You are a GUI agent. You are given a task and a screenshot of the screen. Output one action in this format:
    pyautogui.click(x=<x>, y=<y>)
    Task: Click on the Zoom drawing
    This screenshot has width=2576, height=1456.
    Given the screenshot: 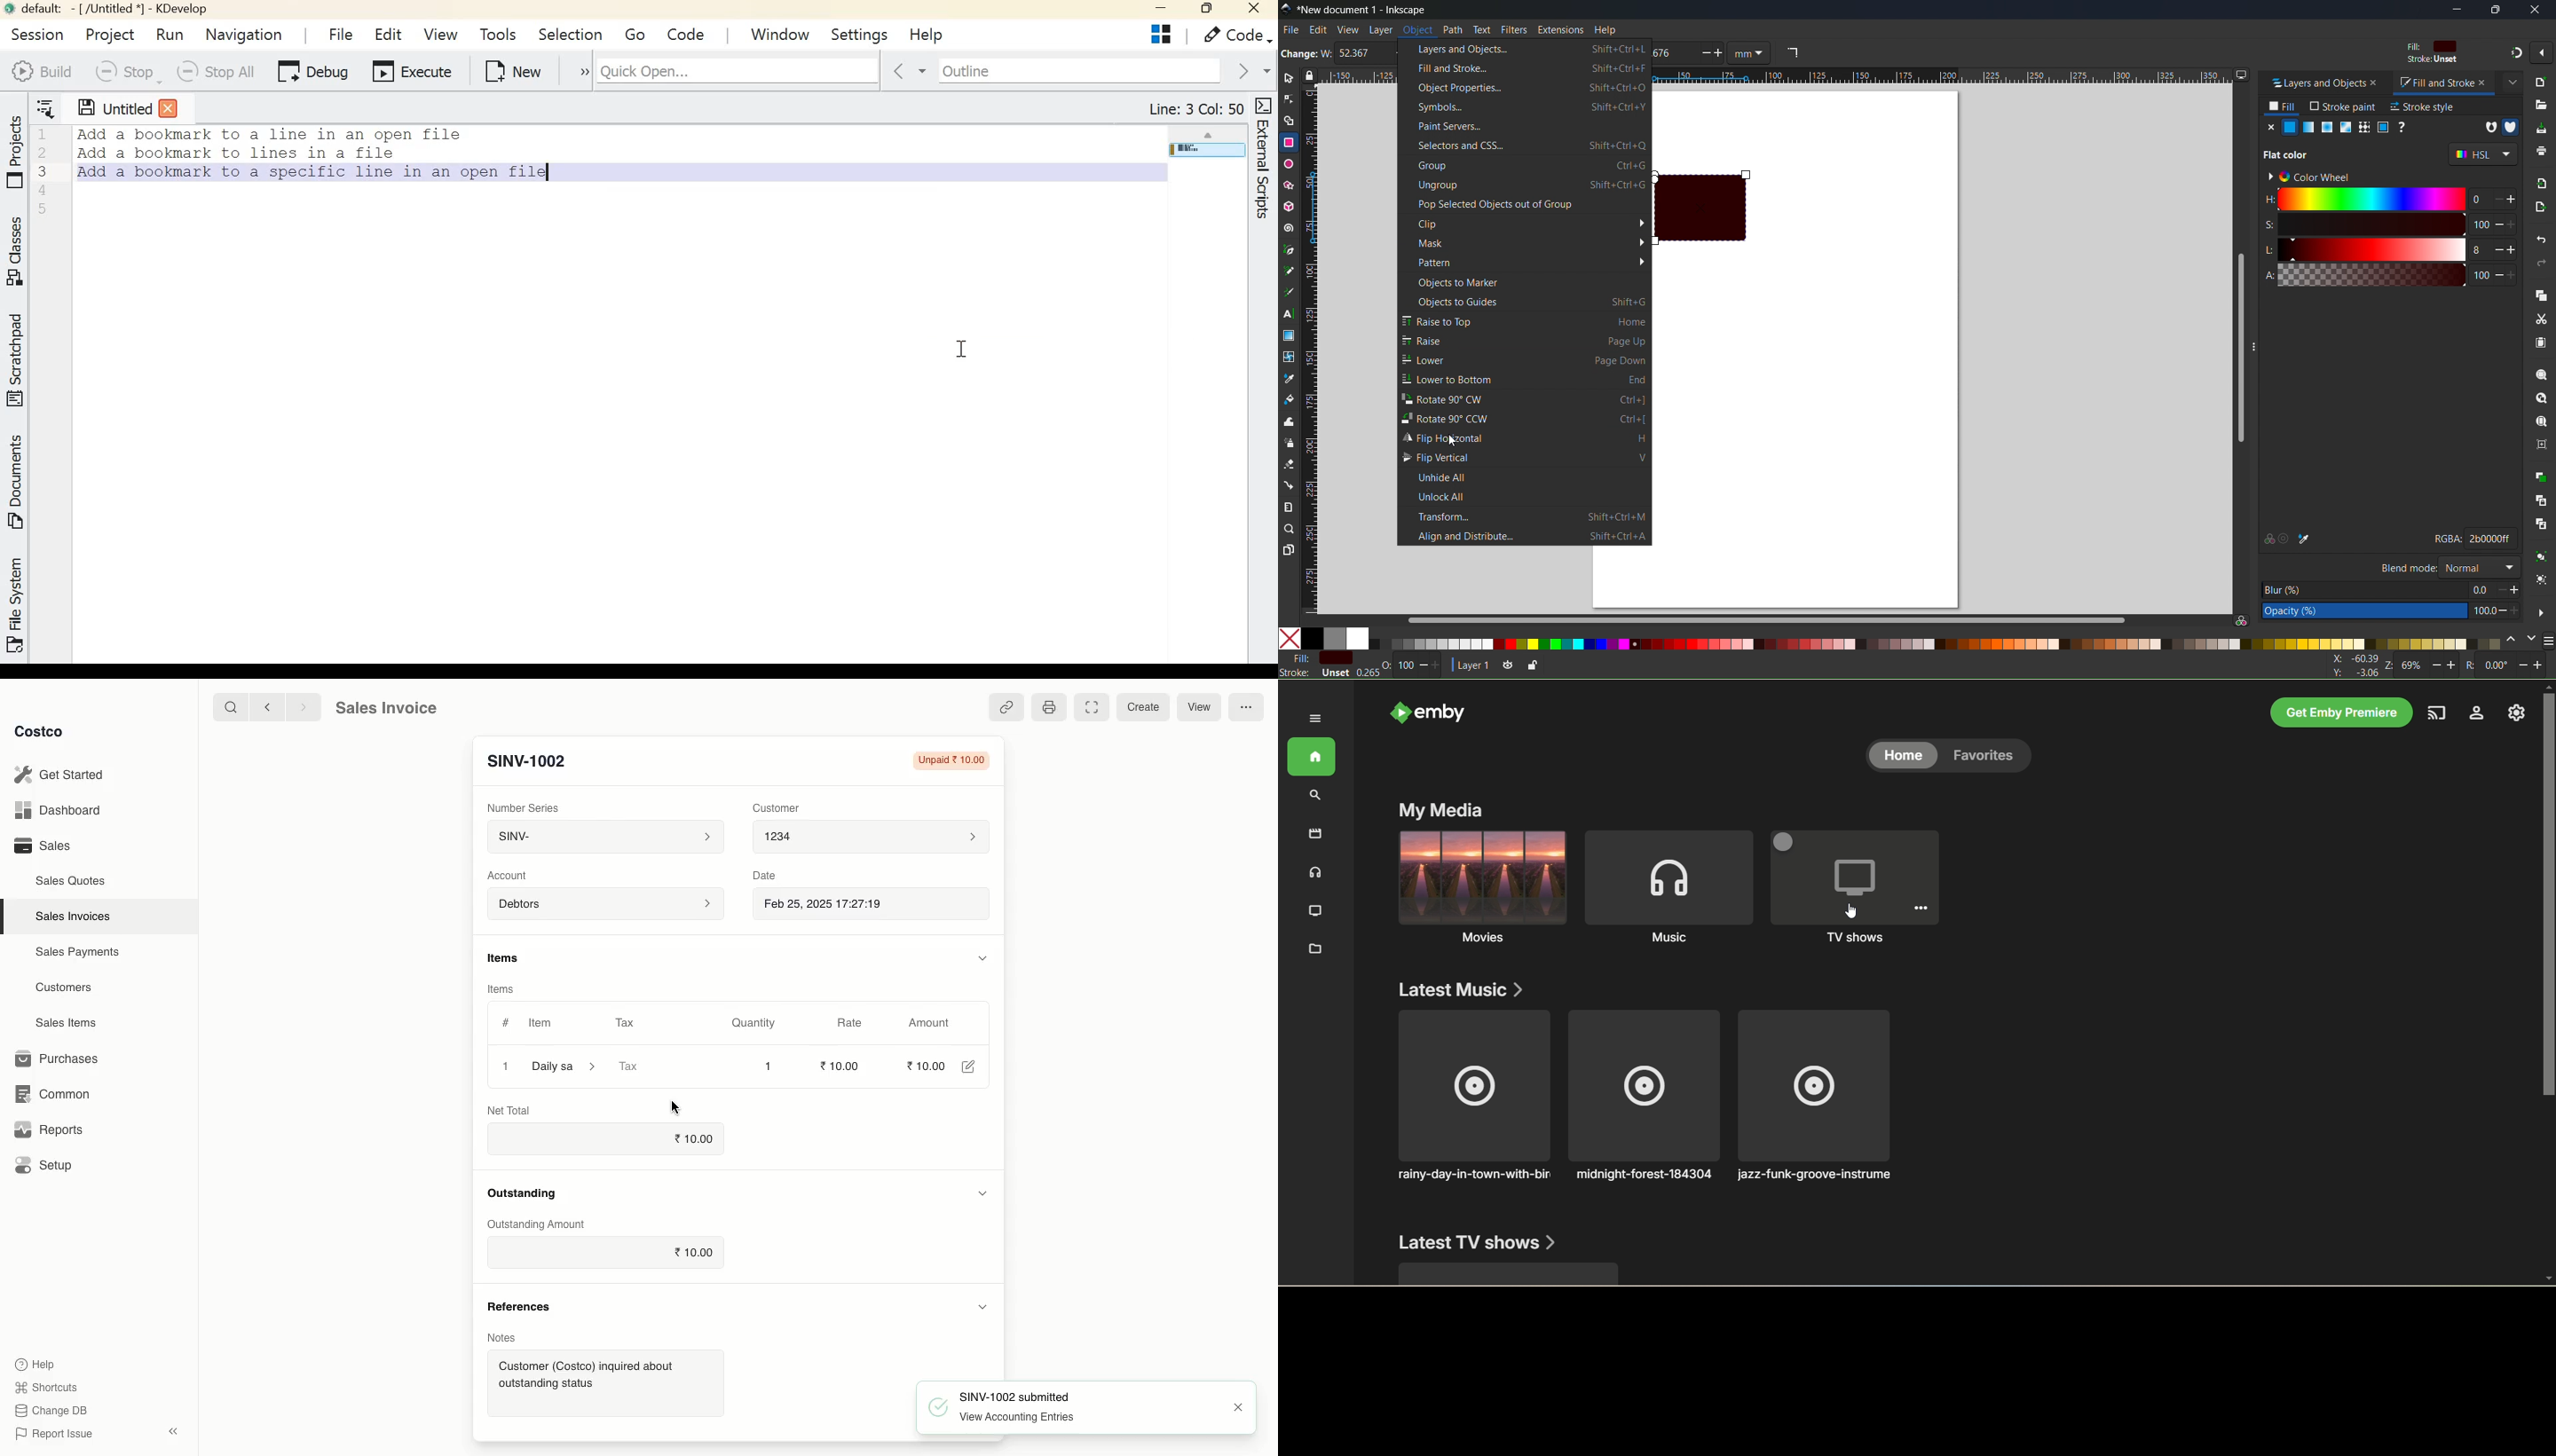 What is the action you would take?
    pyautogui.click(x=2541, y=399)
    